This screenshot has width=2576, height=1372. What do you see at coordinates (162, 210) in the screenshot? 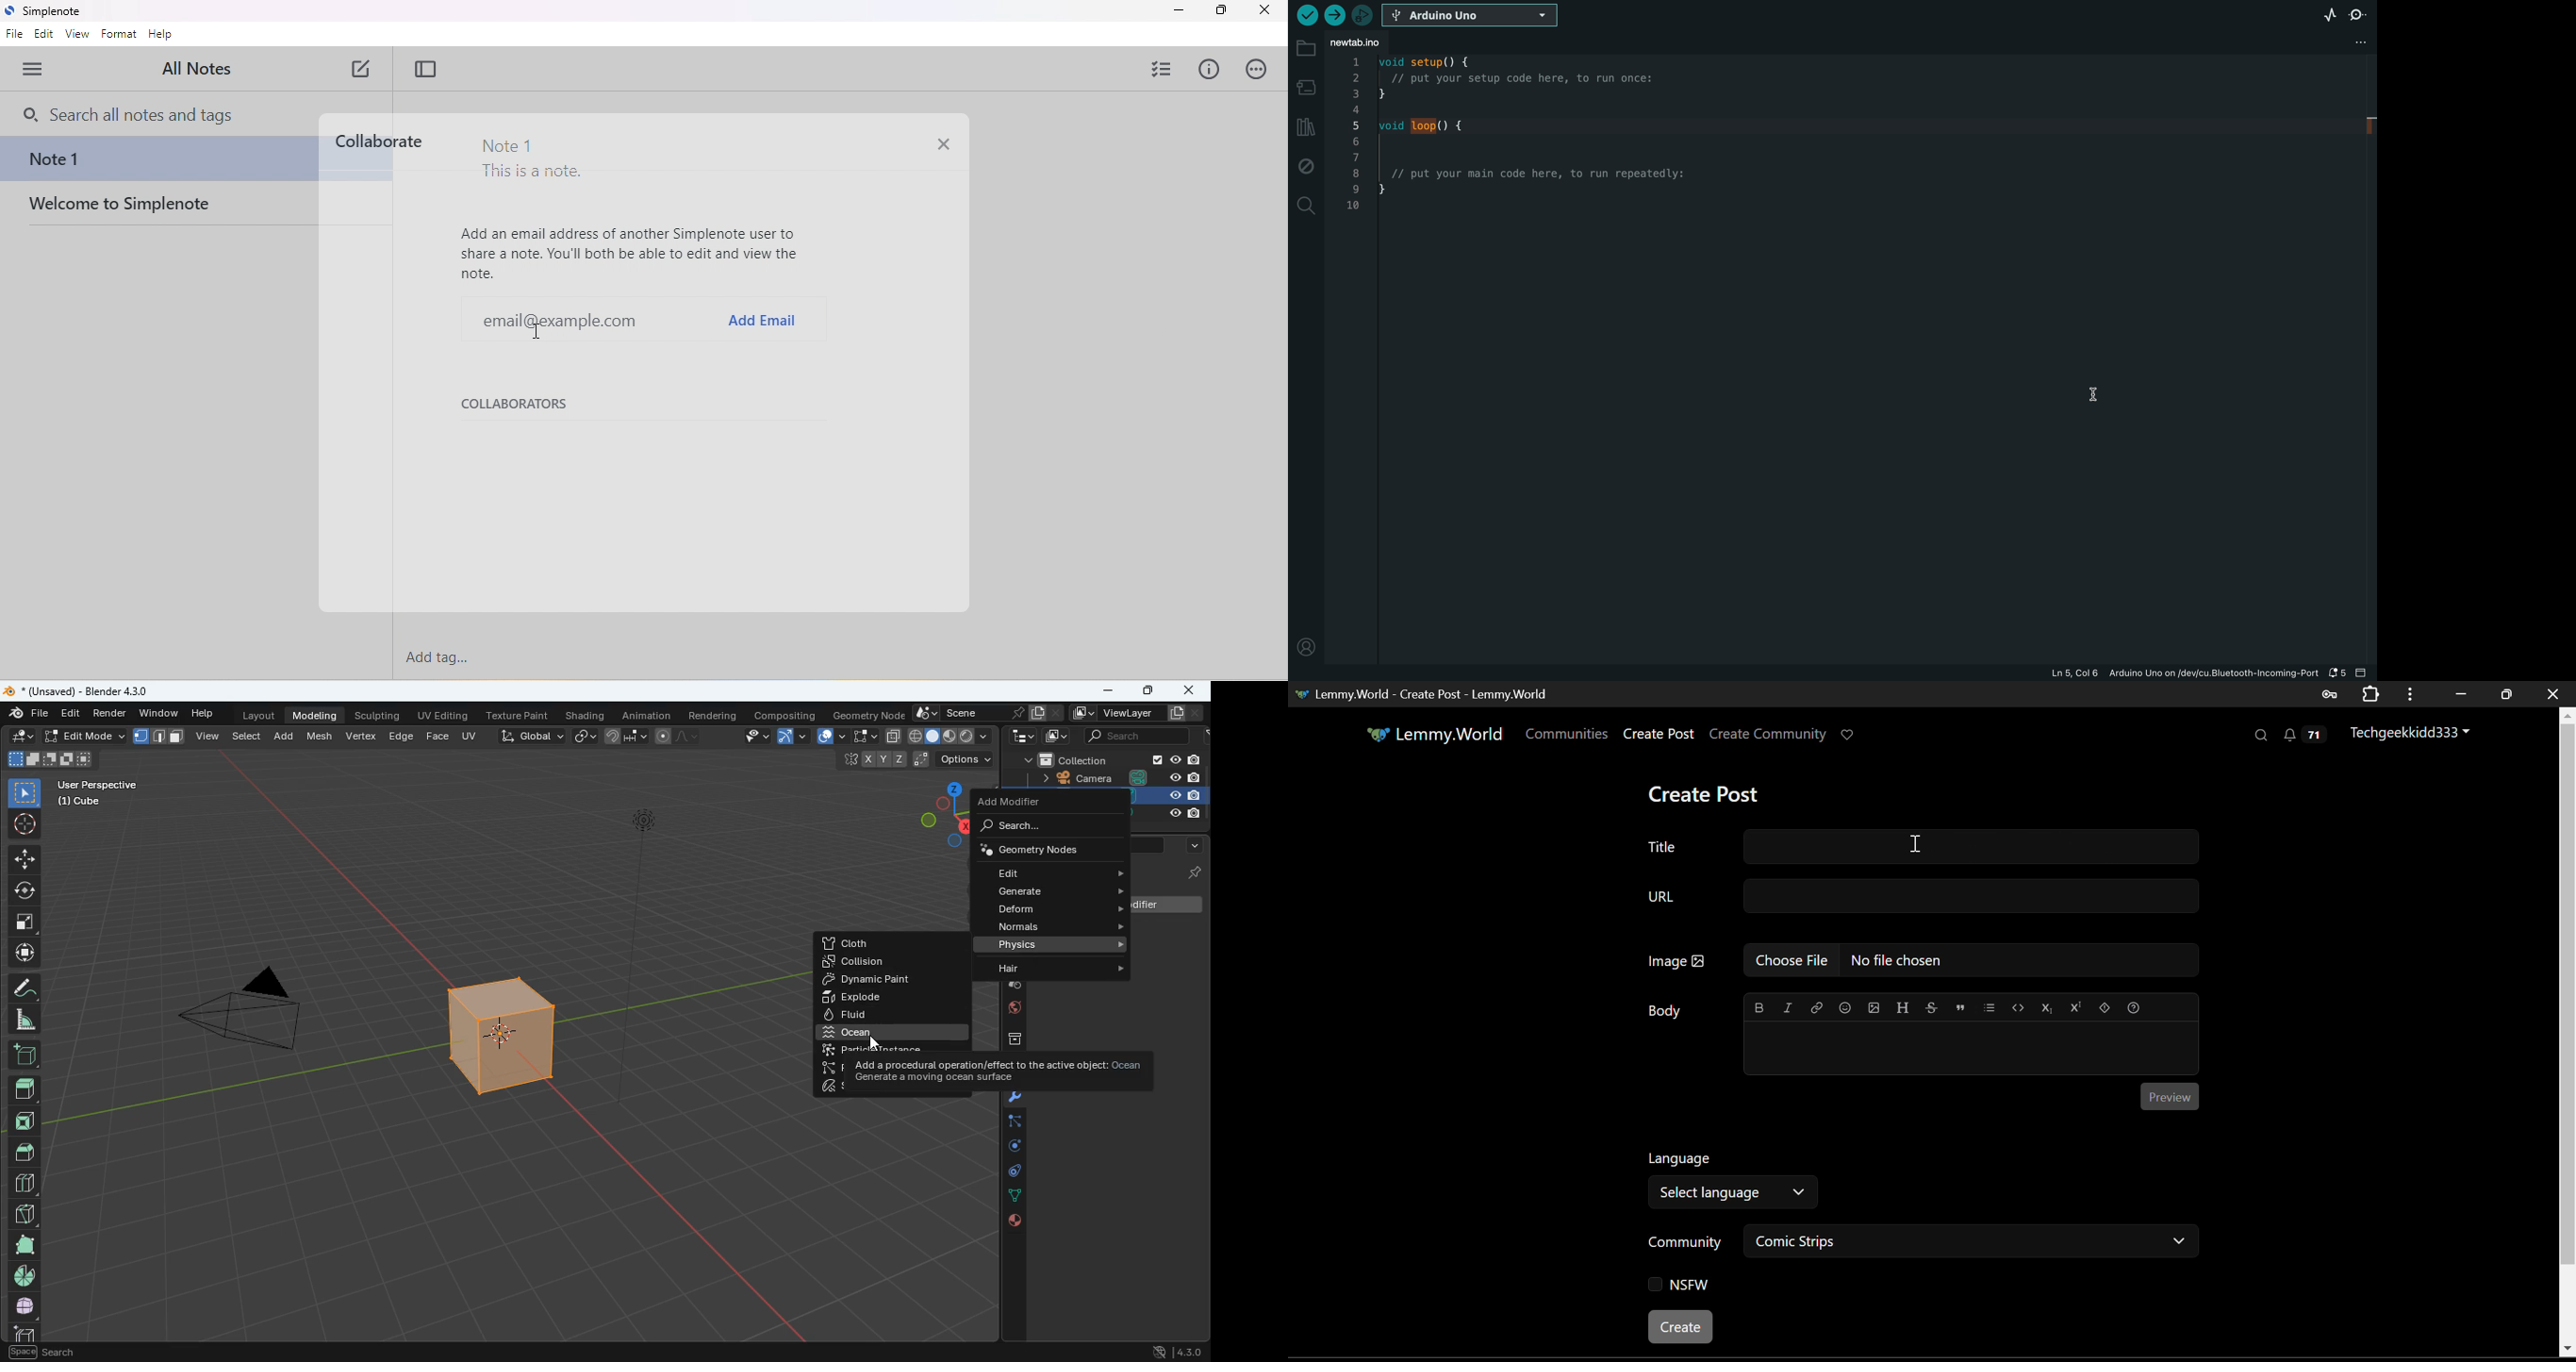
I see `welcome to simplenote` at bounding box center [162, 210].